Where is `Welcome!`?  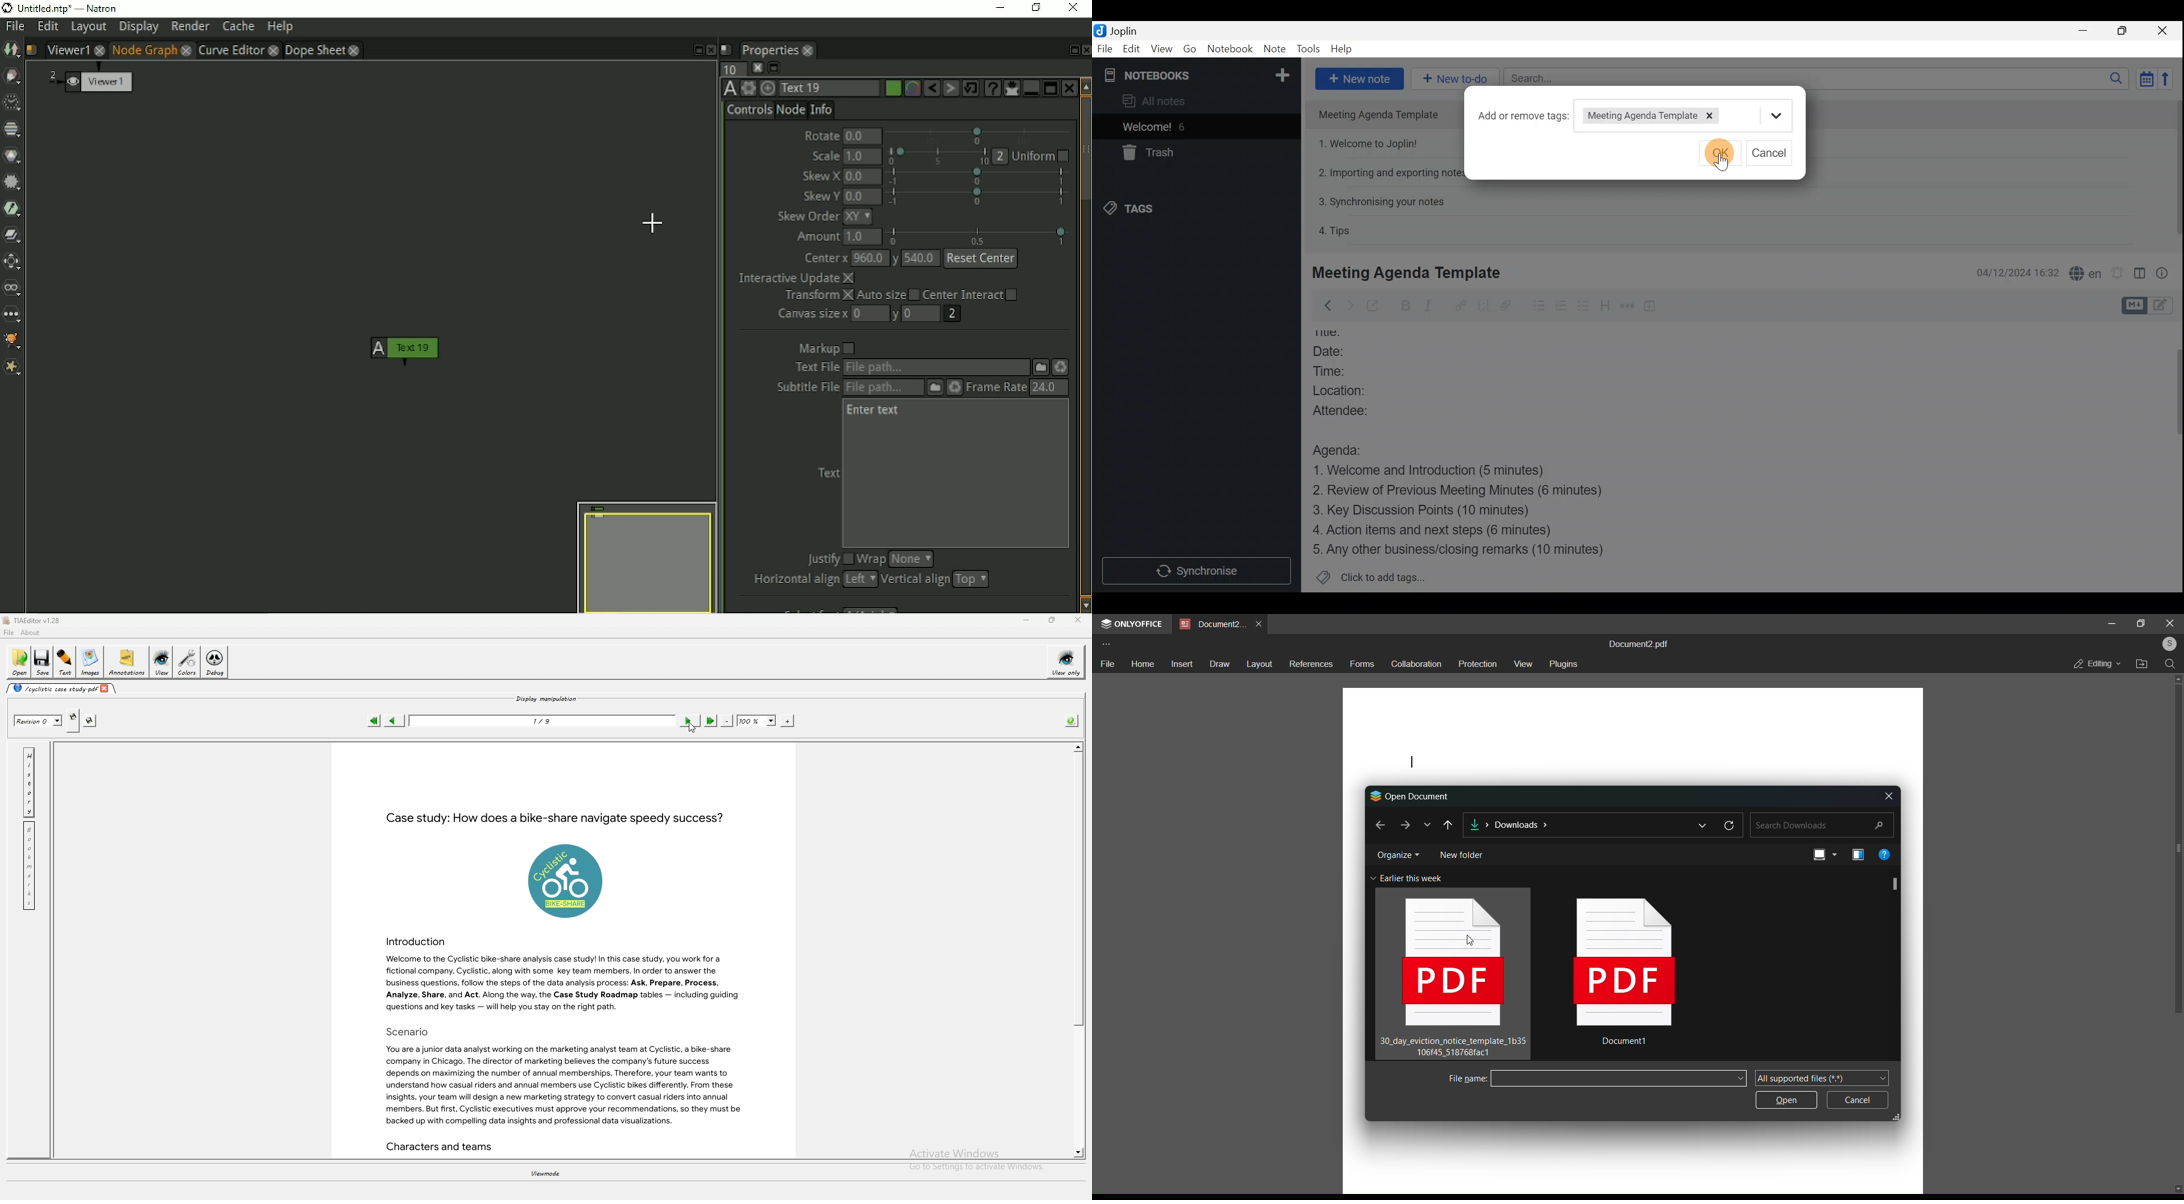
Welcome! is located at coordinates (1148, 128).